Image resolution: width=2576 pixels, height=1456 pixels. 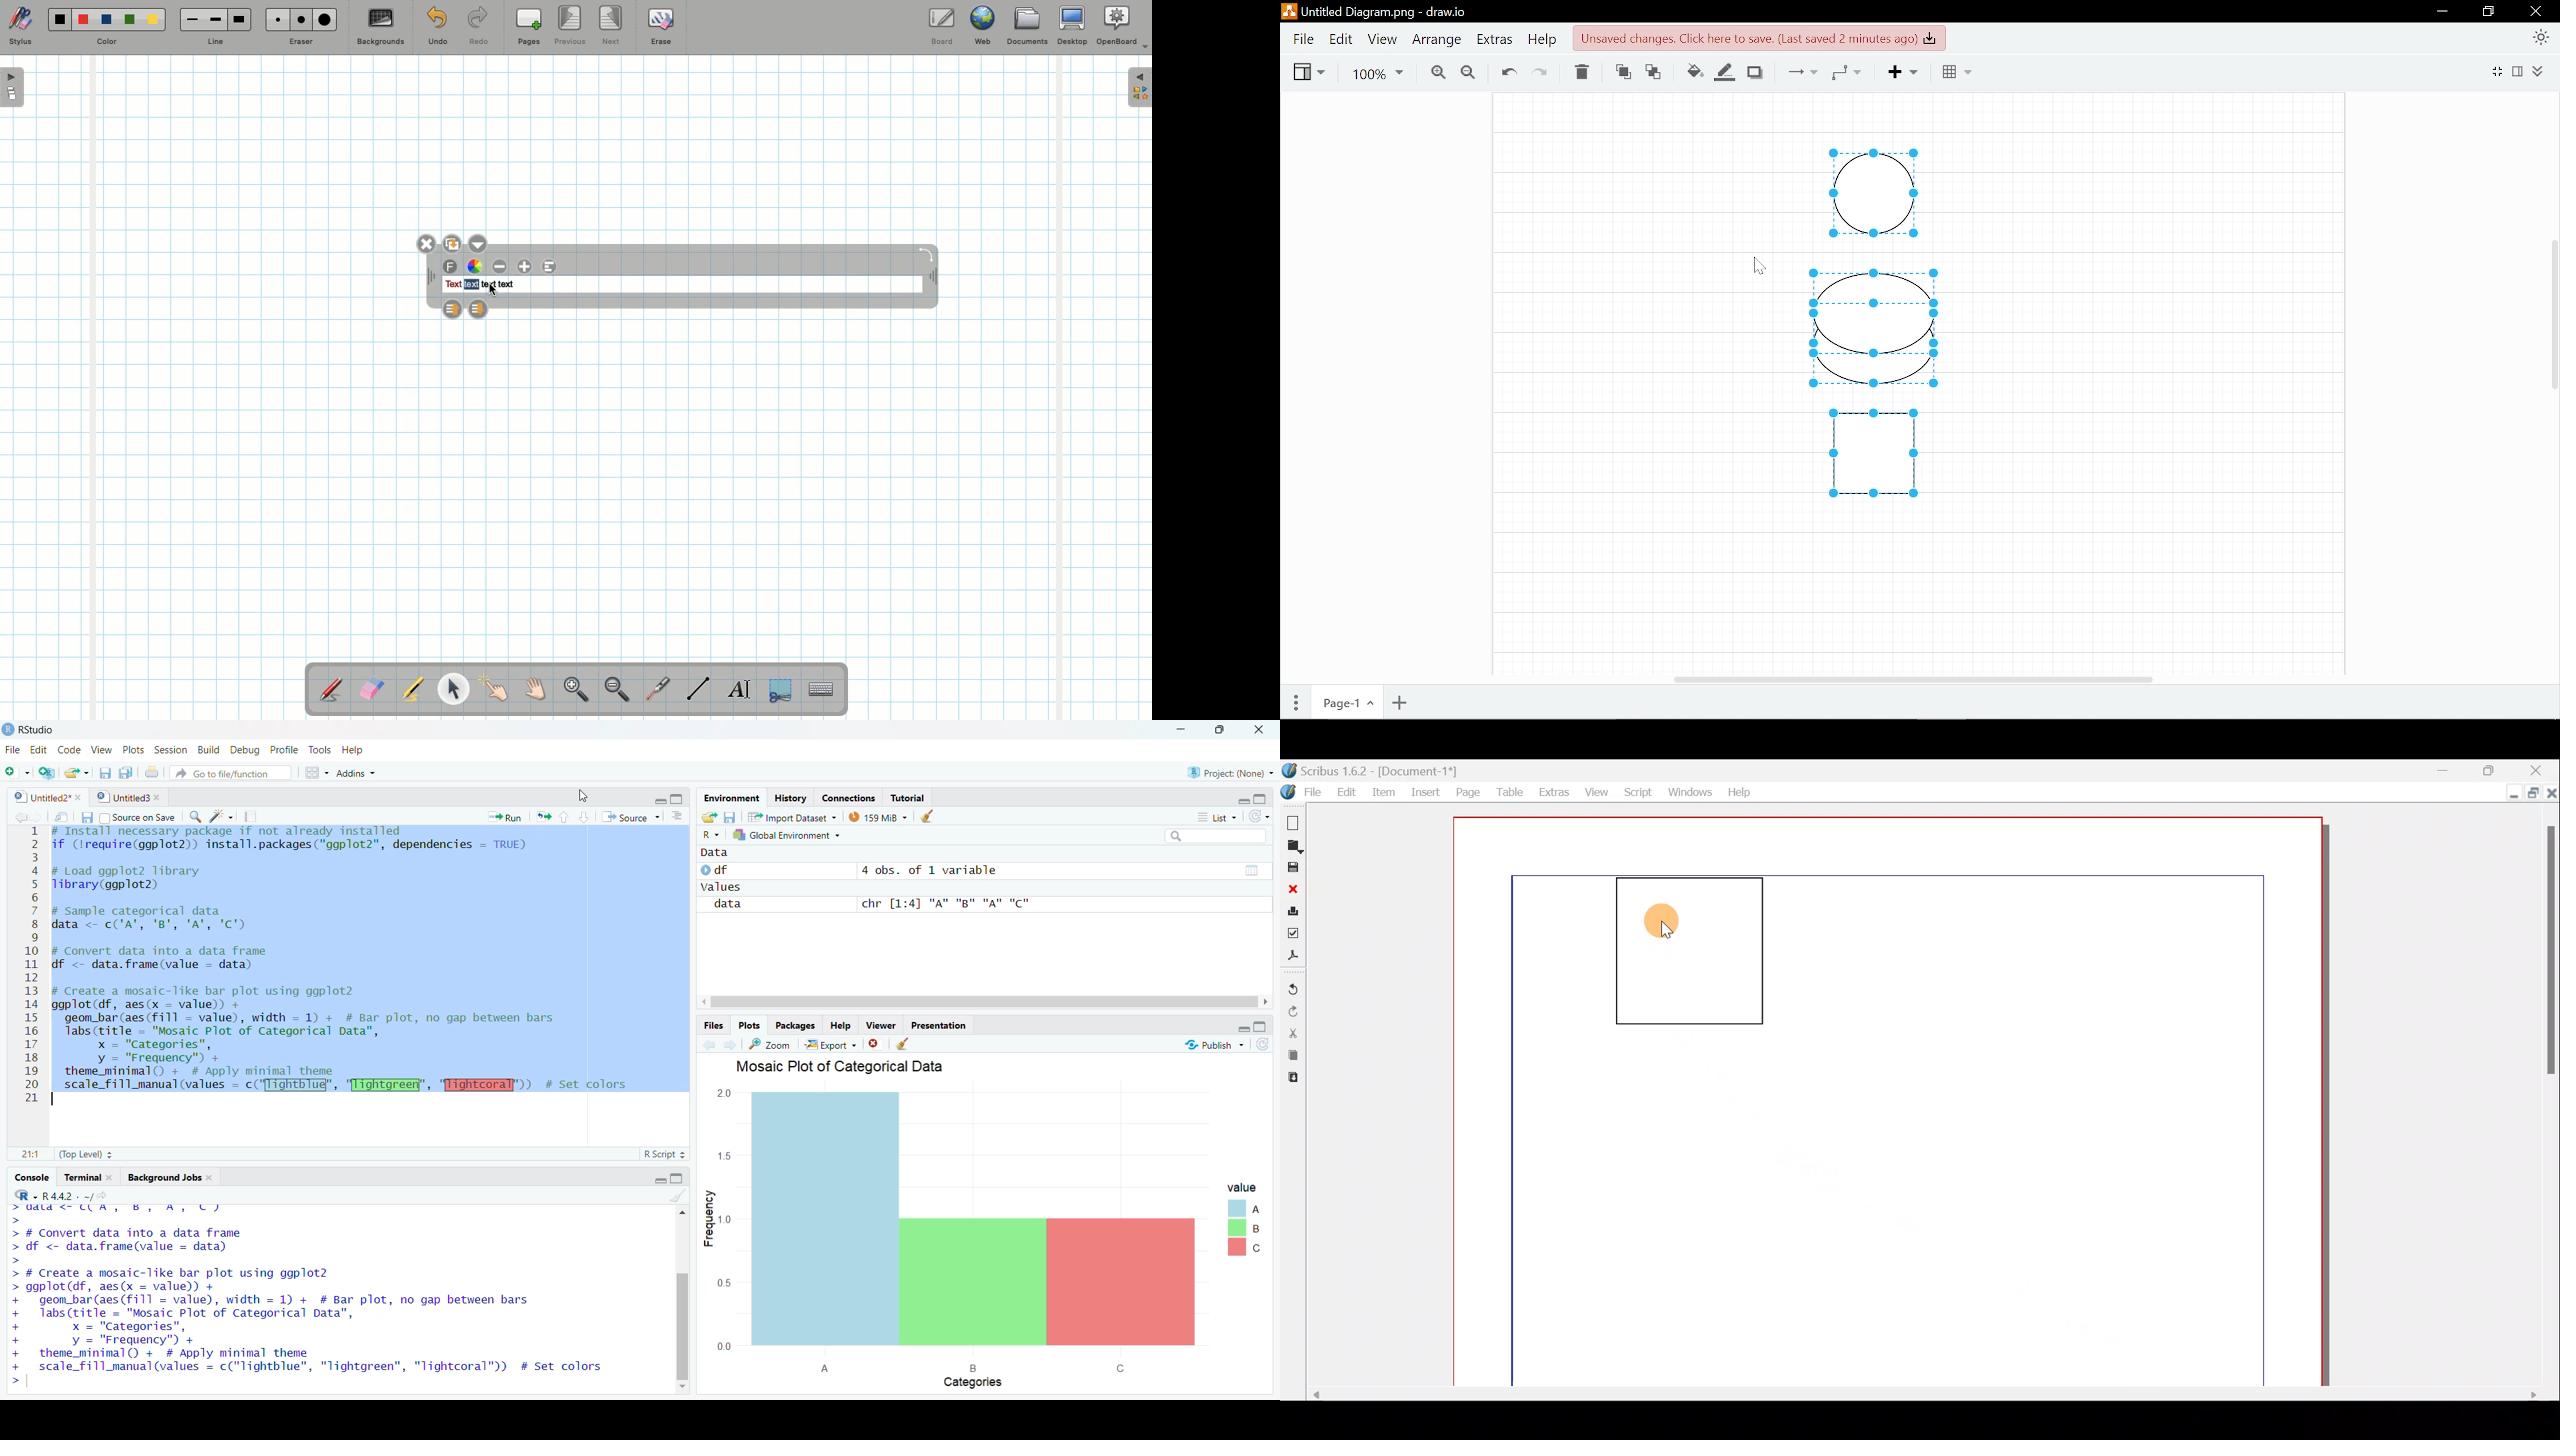 What do you see at coordinates (1553, 793) in the screenshot?
I see `Extras` at bounding box center [1553, 793].